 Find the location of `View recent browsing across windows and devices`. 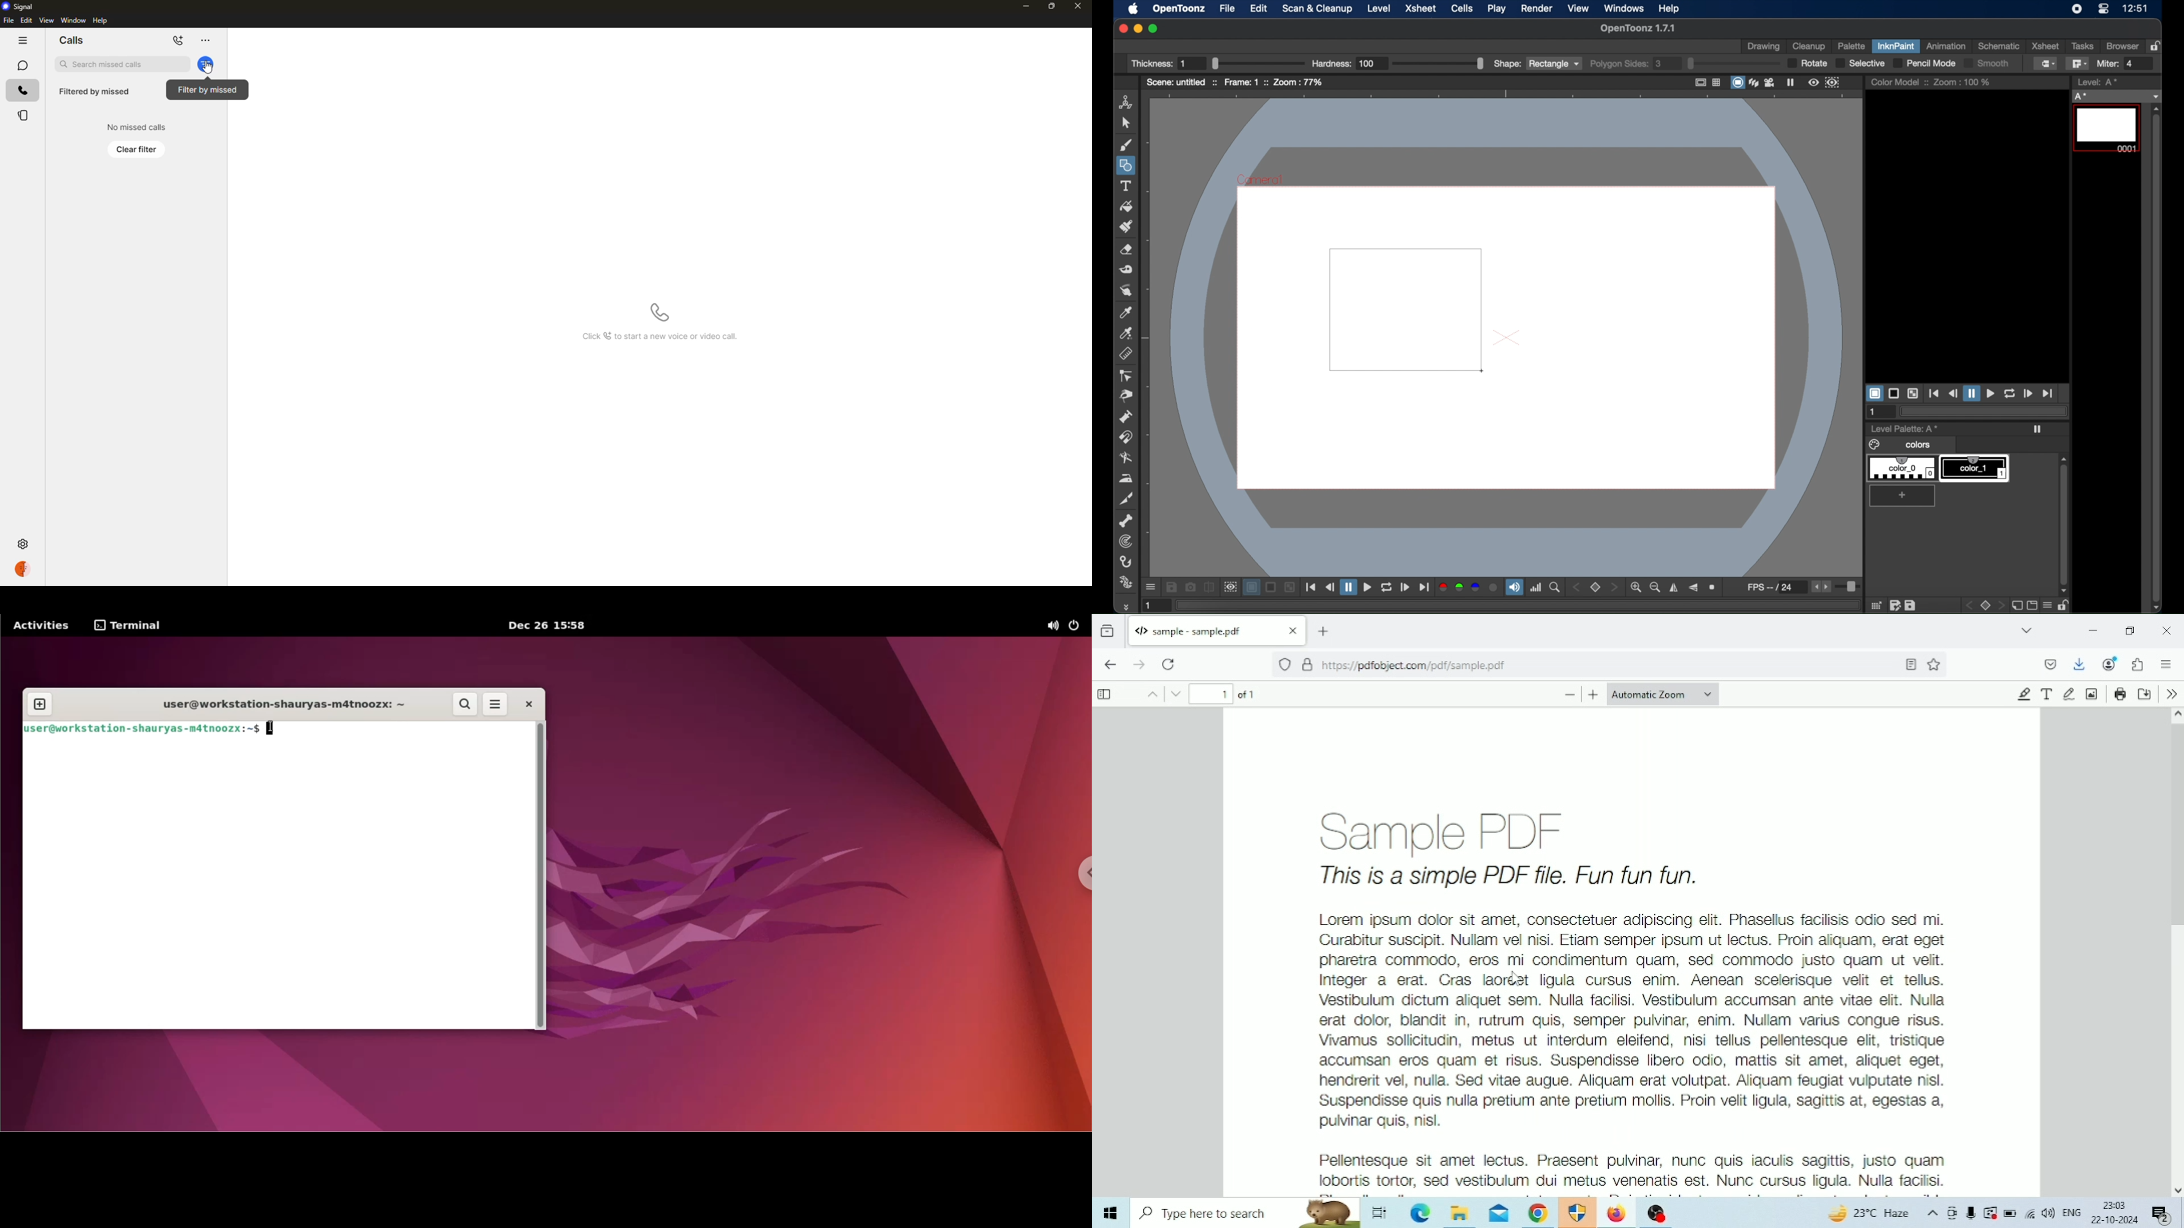

View recent browsing across windows and devices is located at coordinates (1107, 632).